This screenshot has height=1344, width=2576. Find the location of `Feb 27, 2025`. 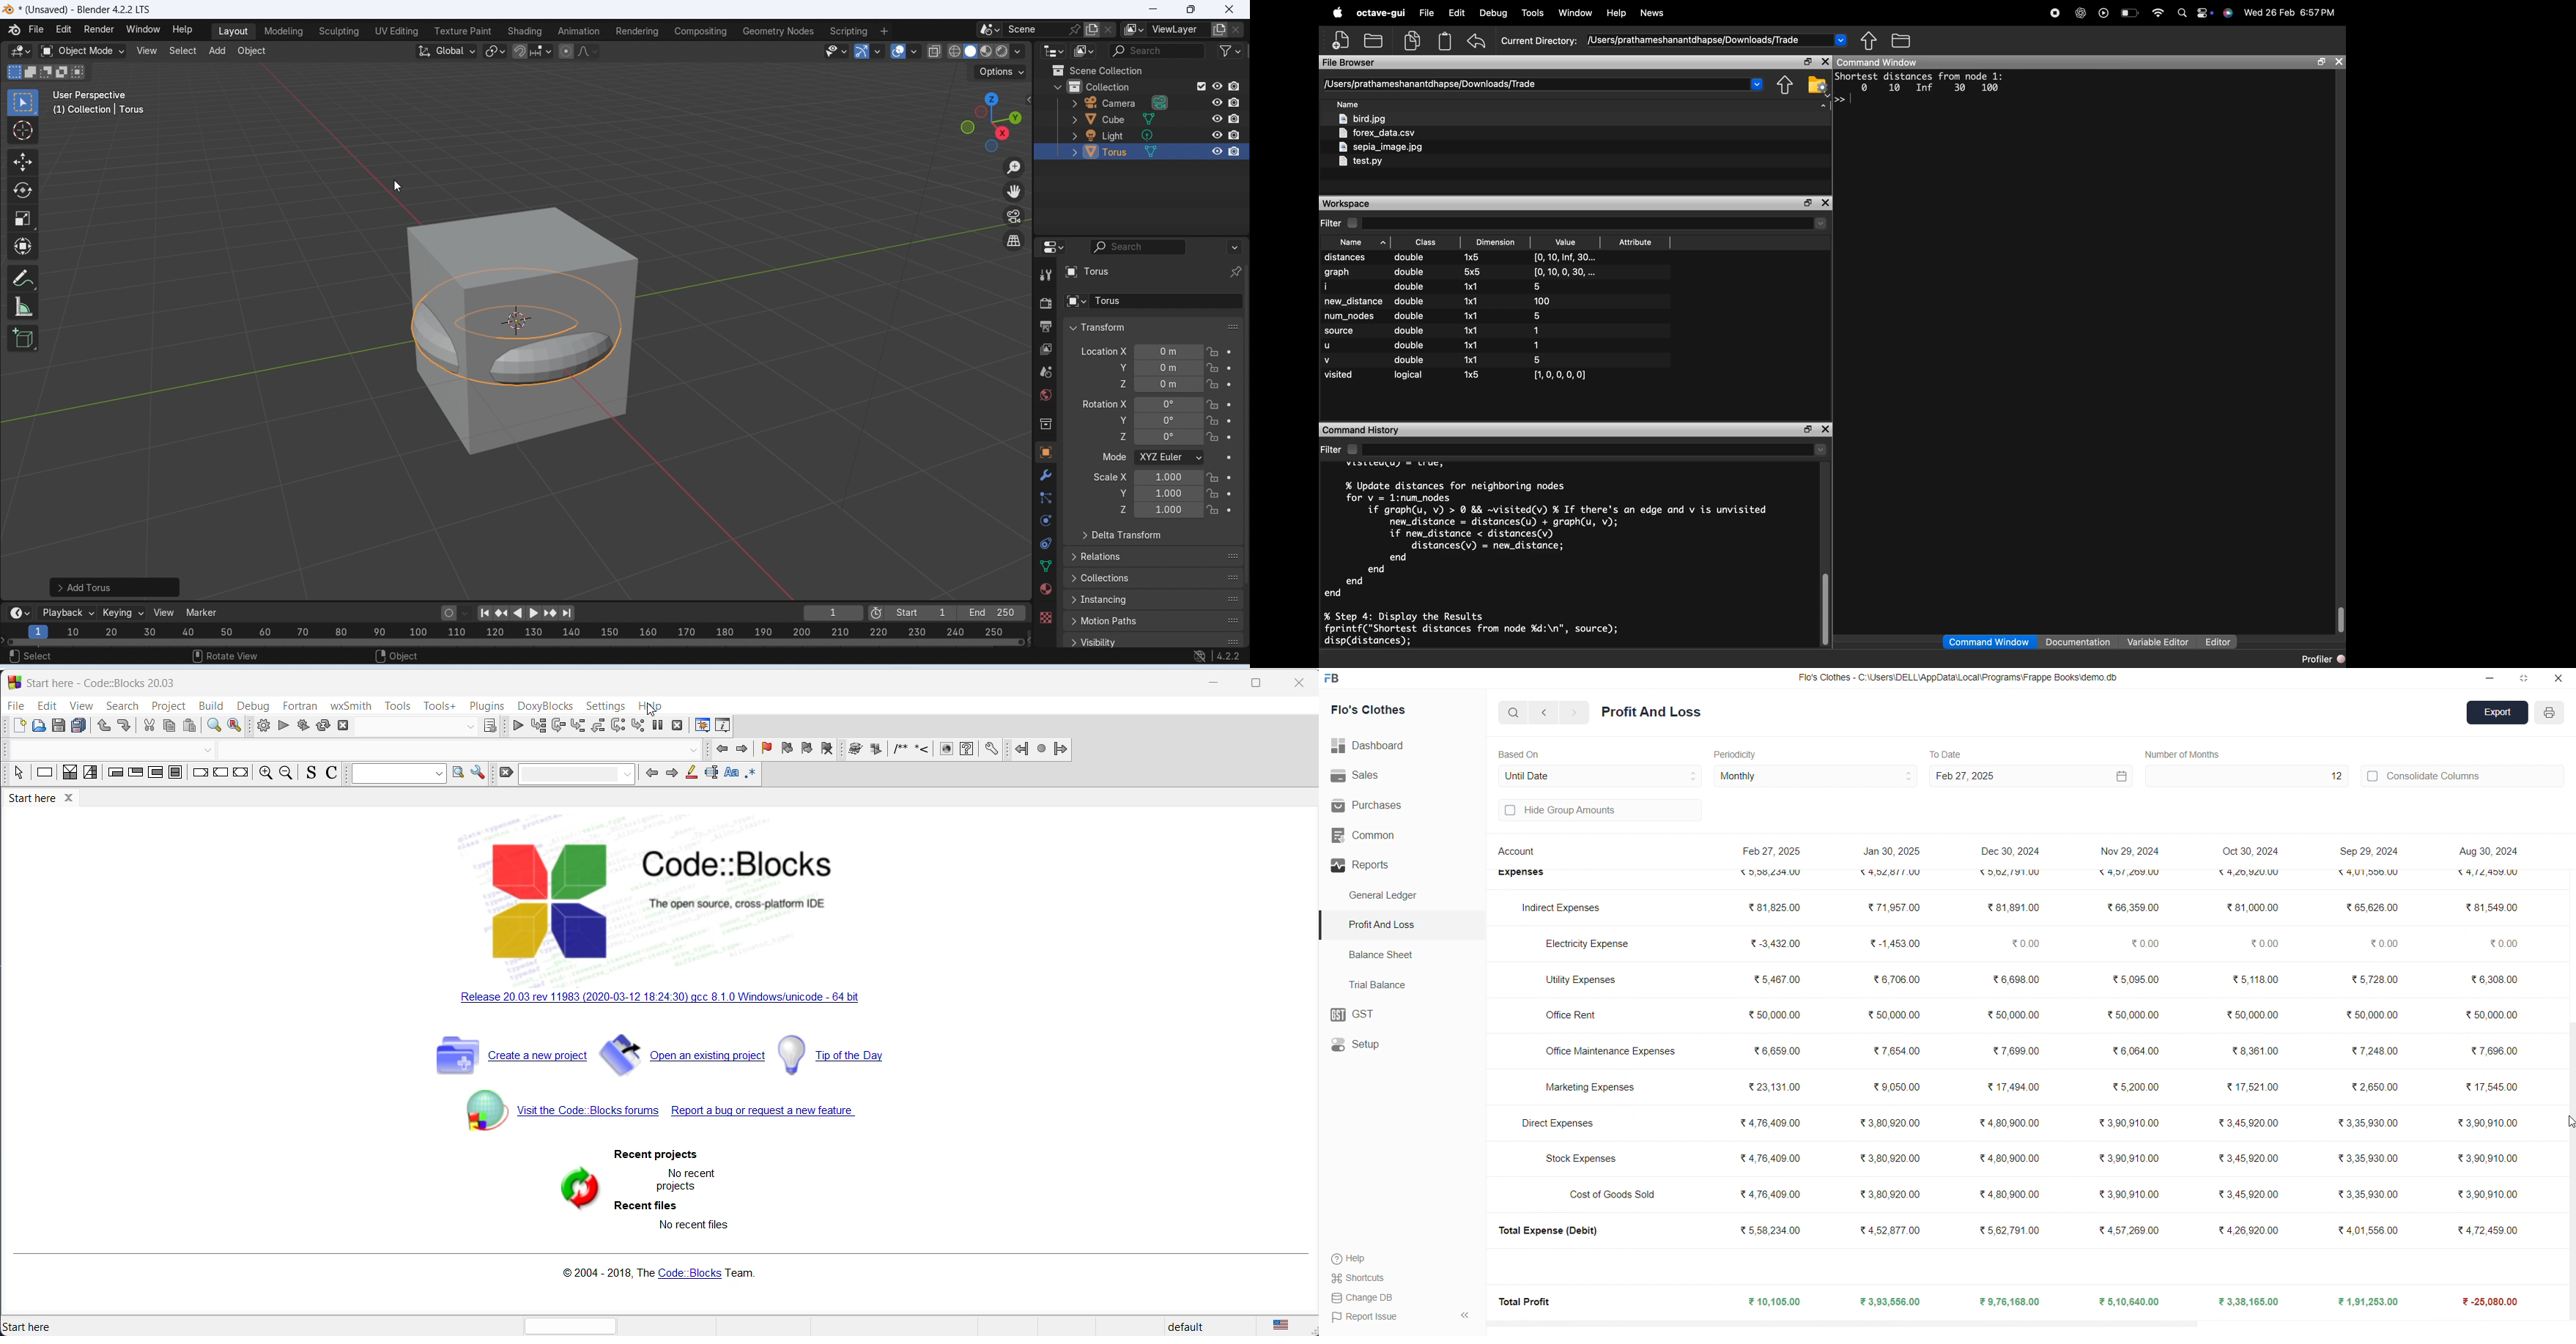

Feb 27, 2025 is located at coordinates (1774, 853).